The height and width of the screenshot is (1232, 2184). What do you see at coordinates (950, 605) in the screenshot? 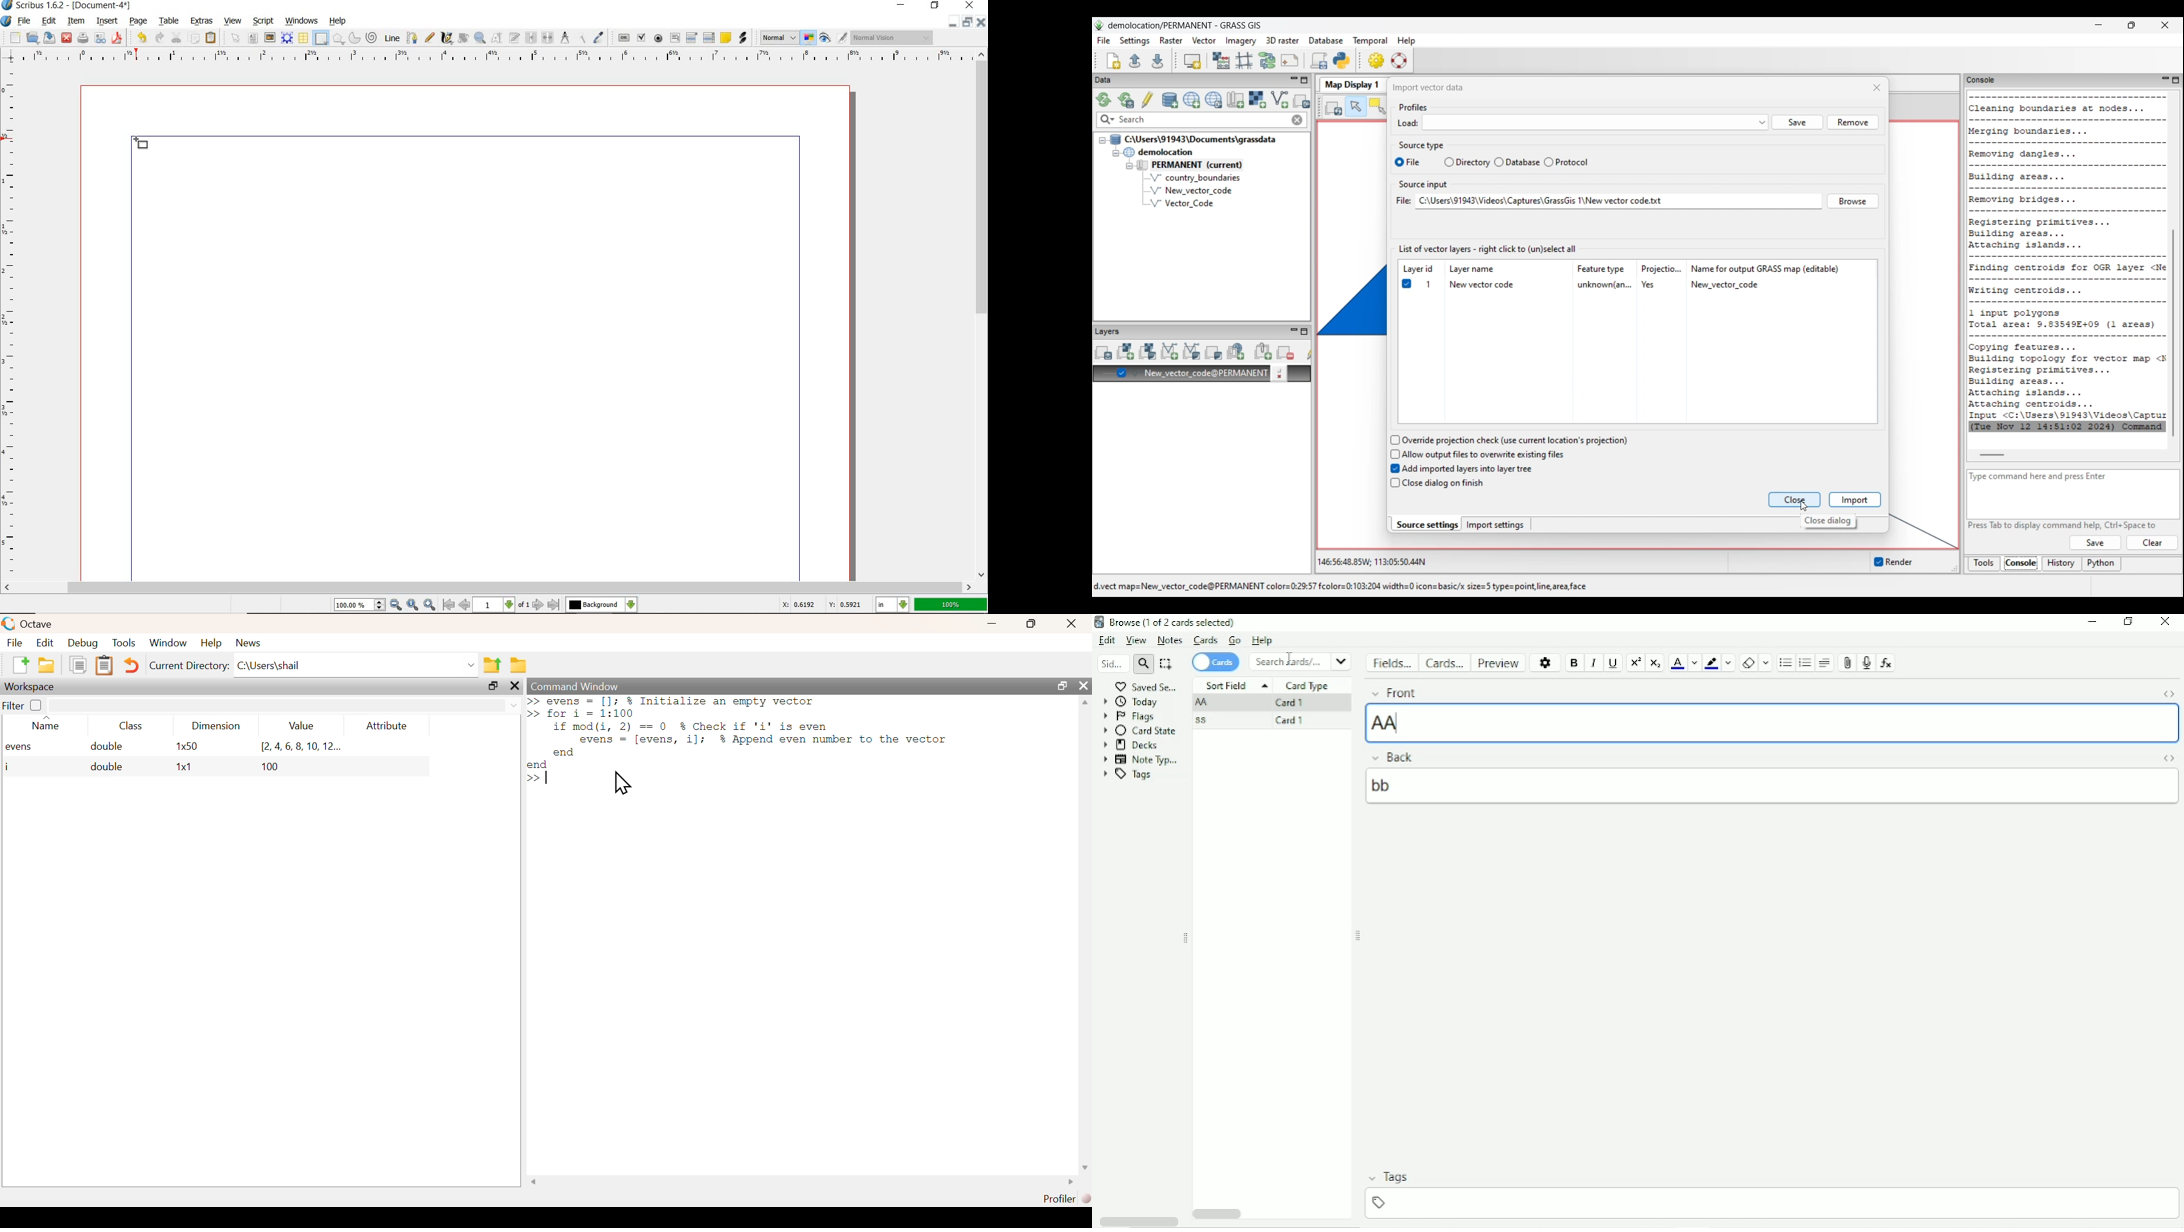
I see `100%` at bounding box center [950, 605].